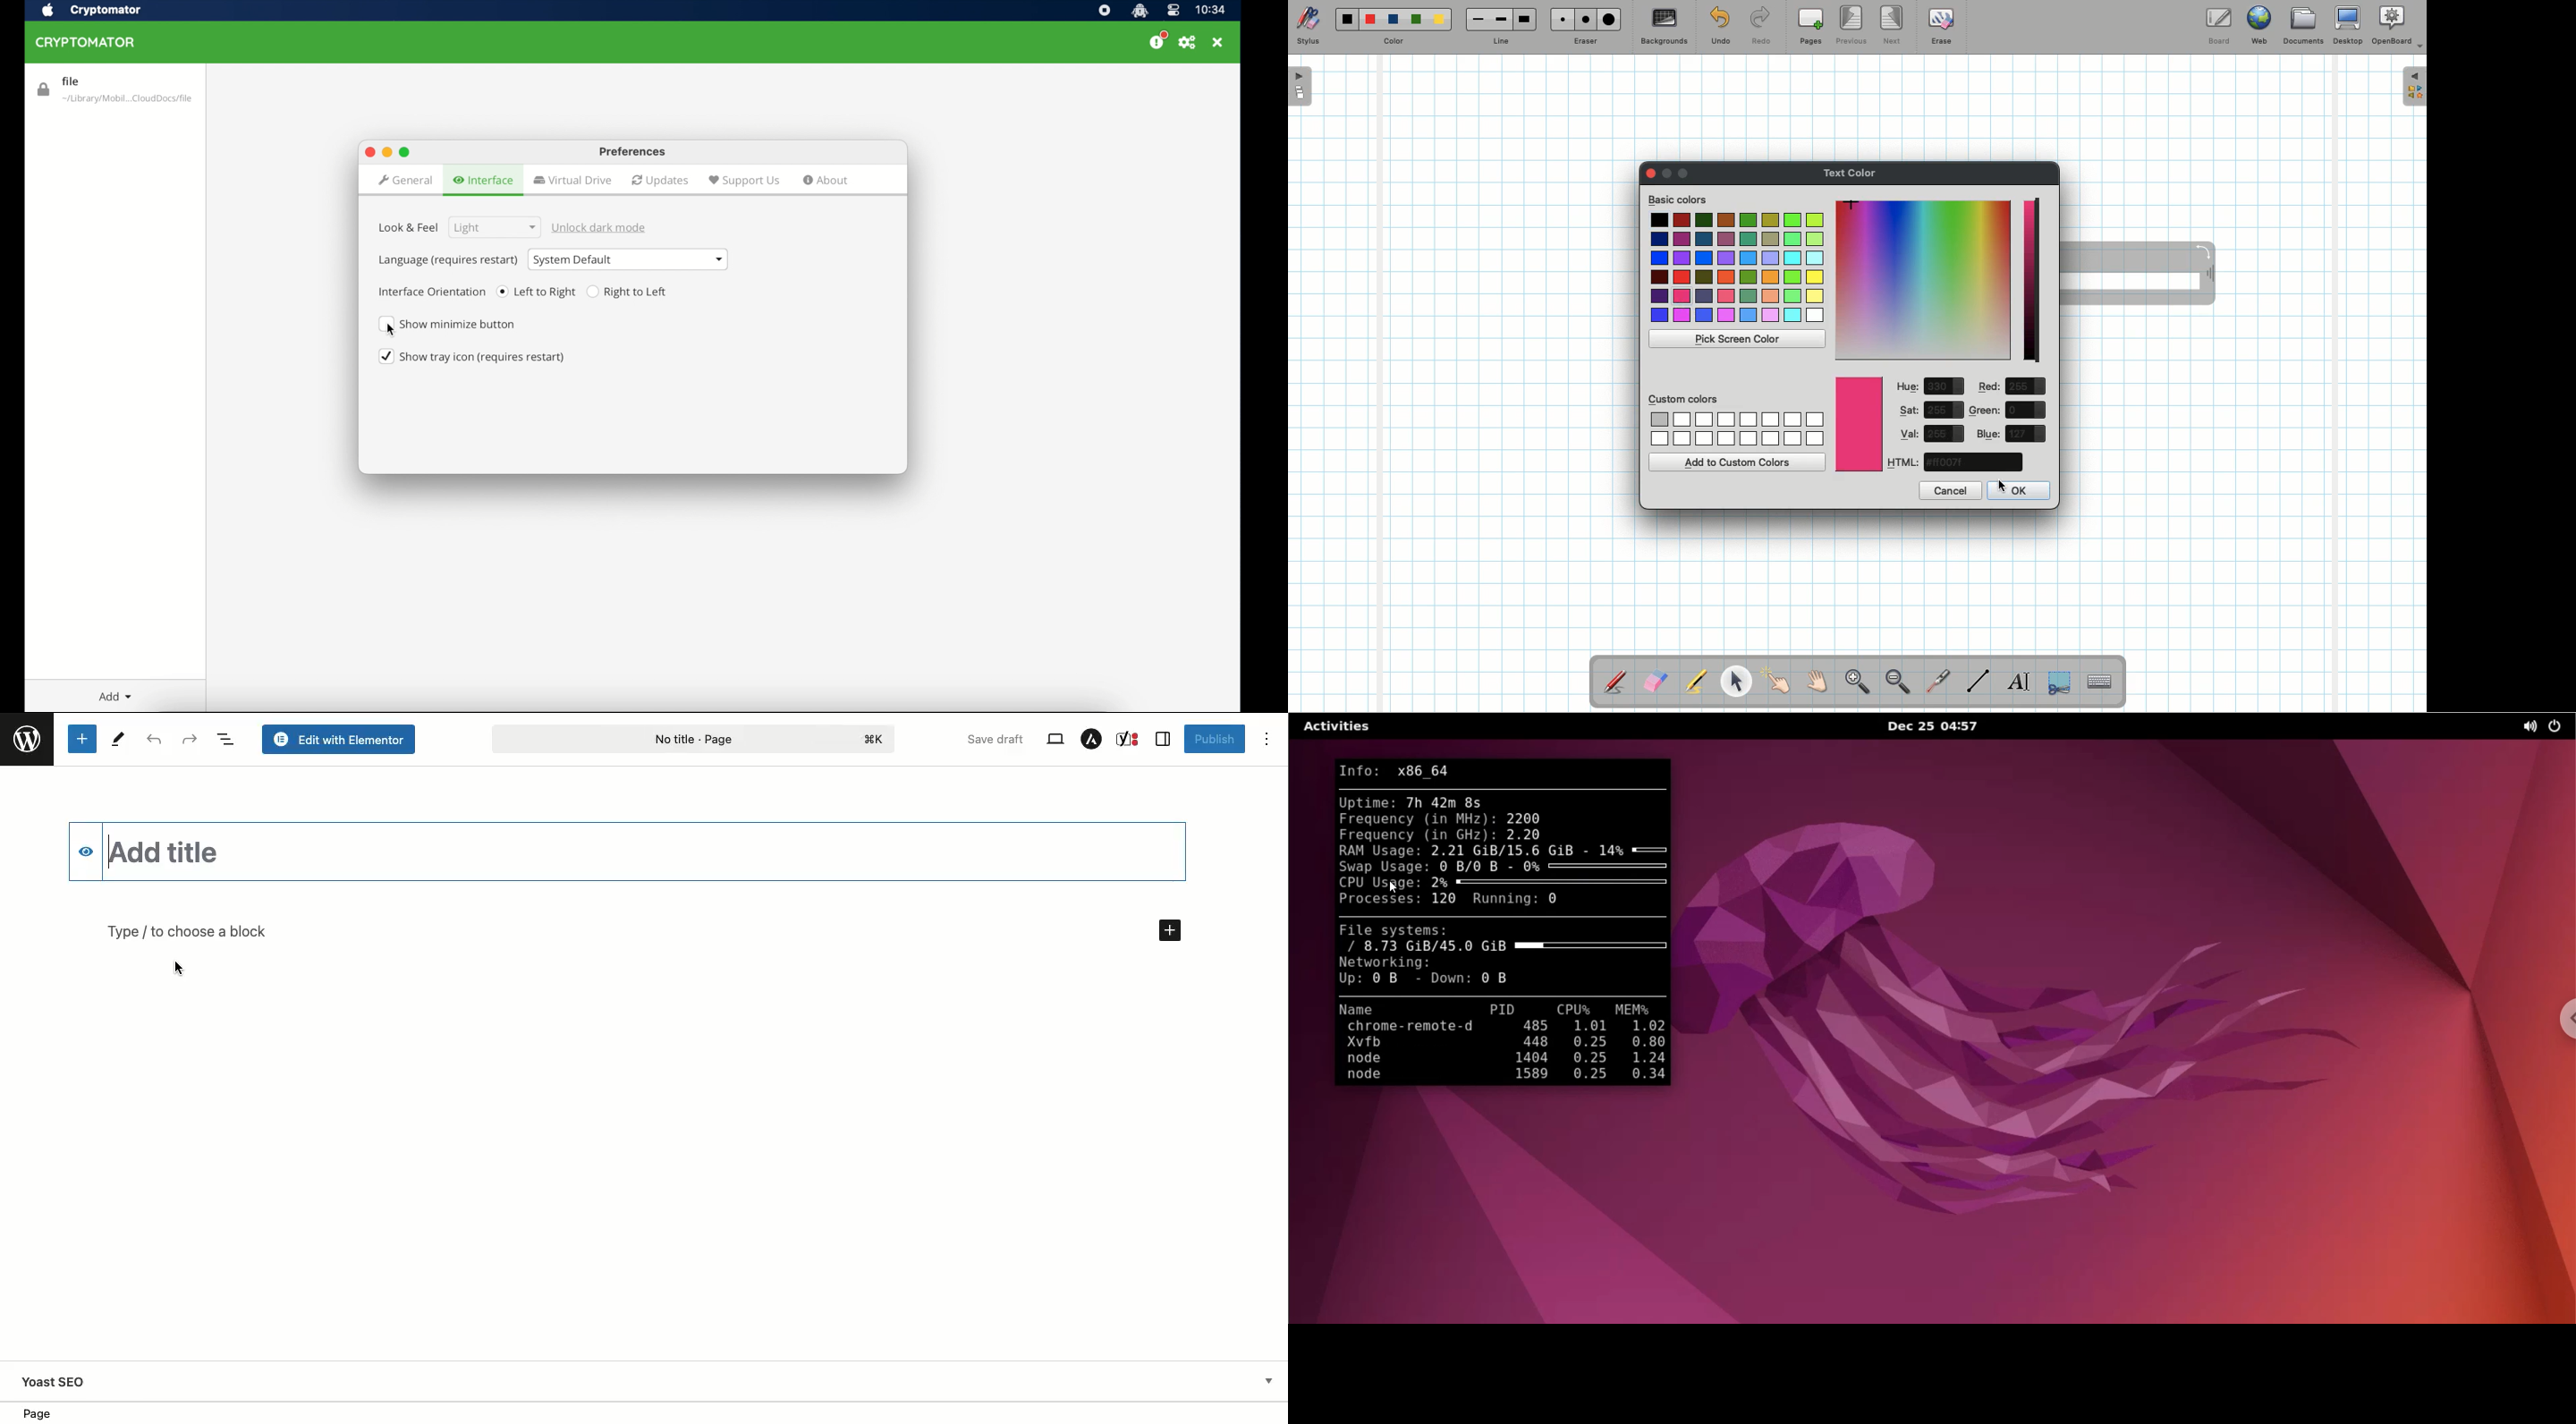 This screenshot has height=1428, width=2576. What do you see at coordinates (2203, 251) in the screenshot?
I see `Rotate` at bounding box center [2203, 251].